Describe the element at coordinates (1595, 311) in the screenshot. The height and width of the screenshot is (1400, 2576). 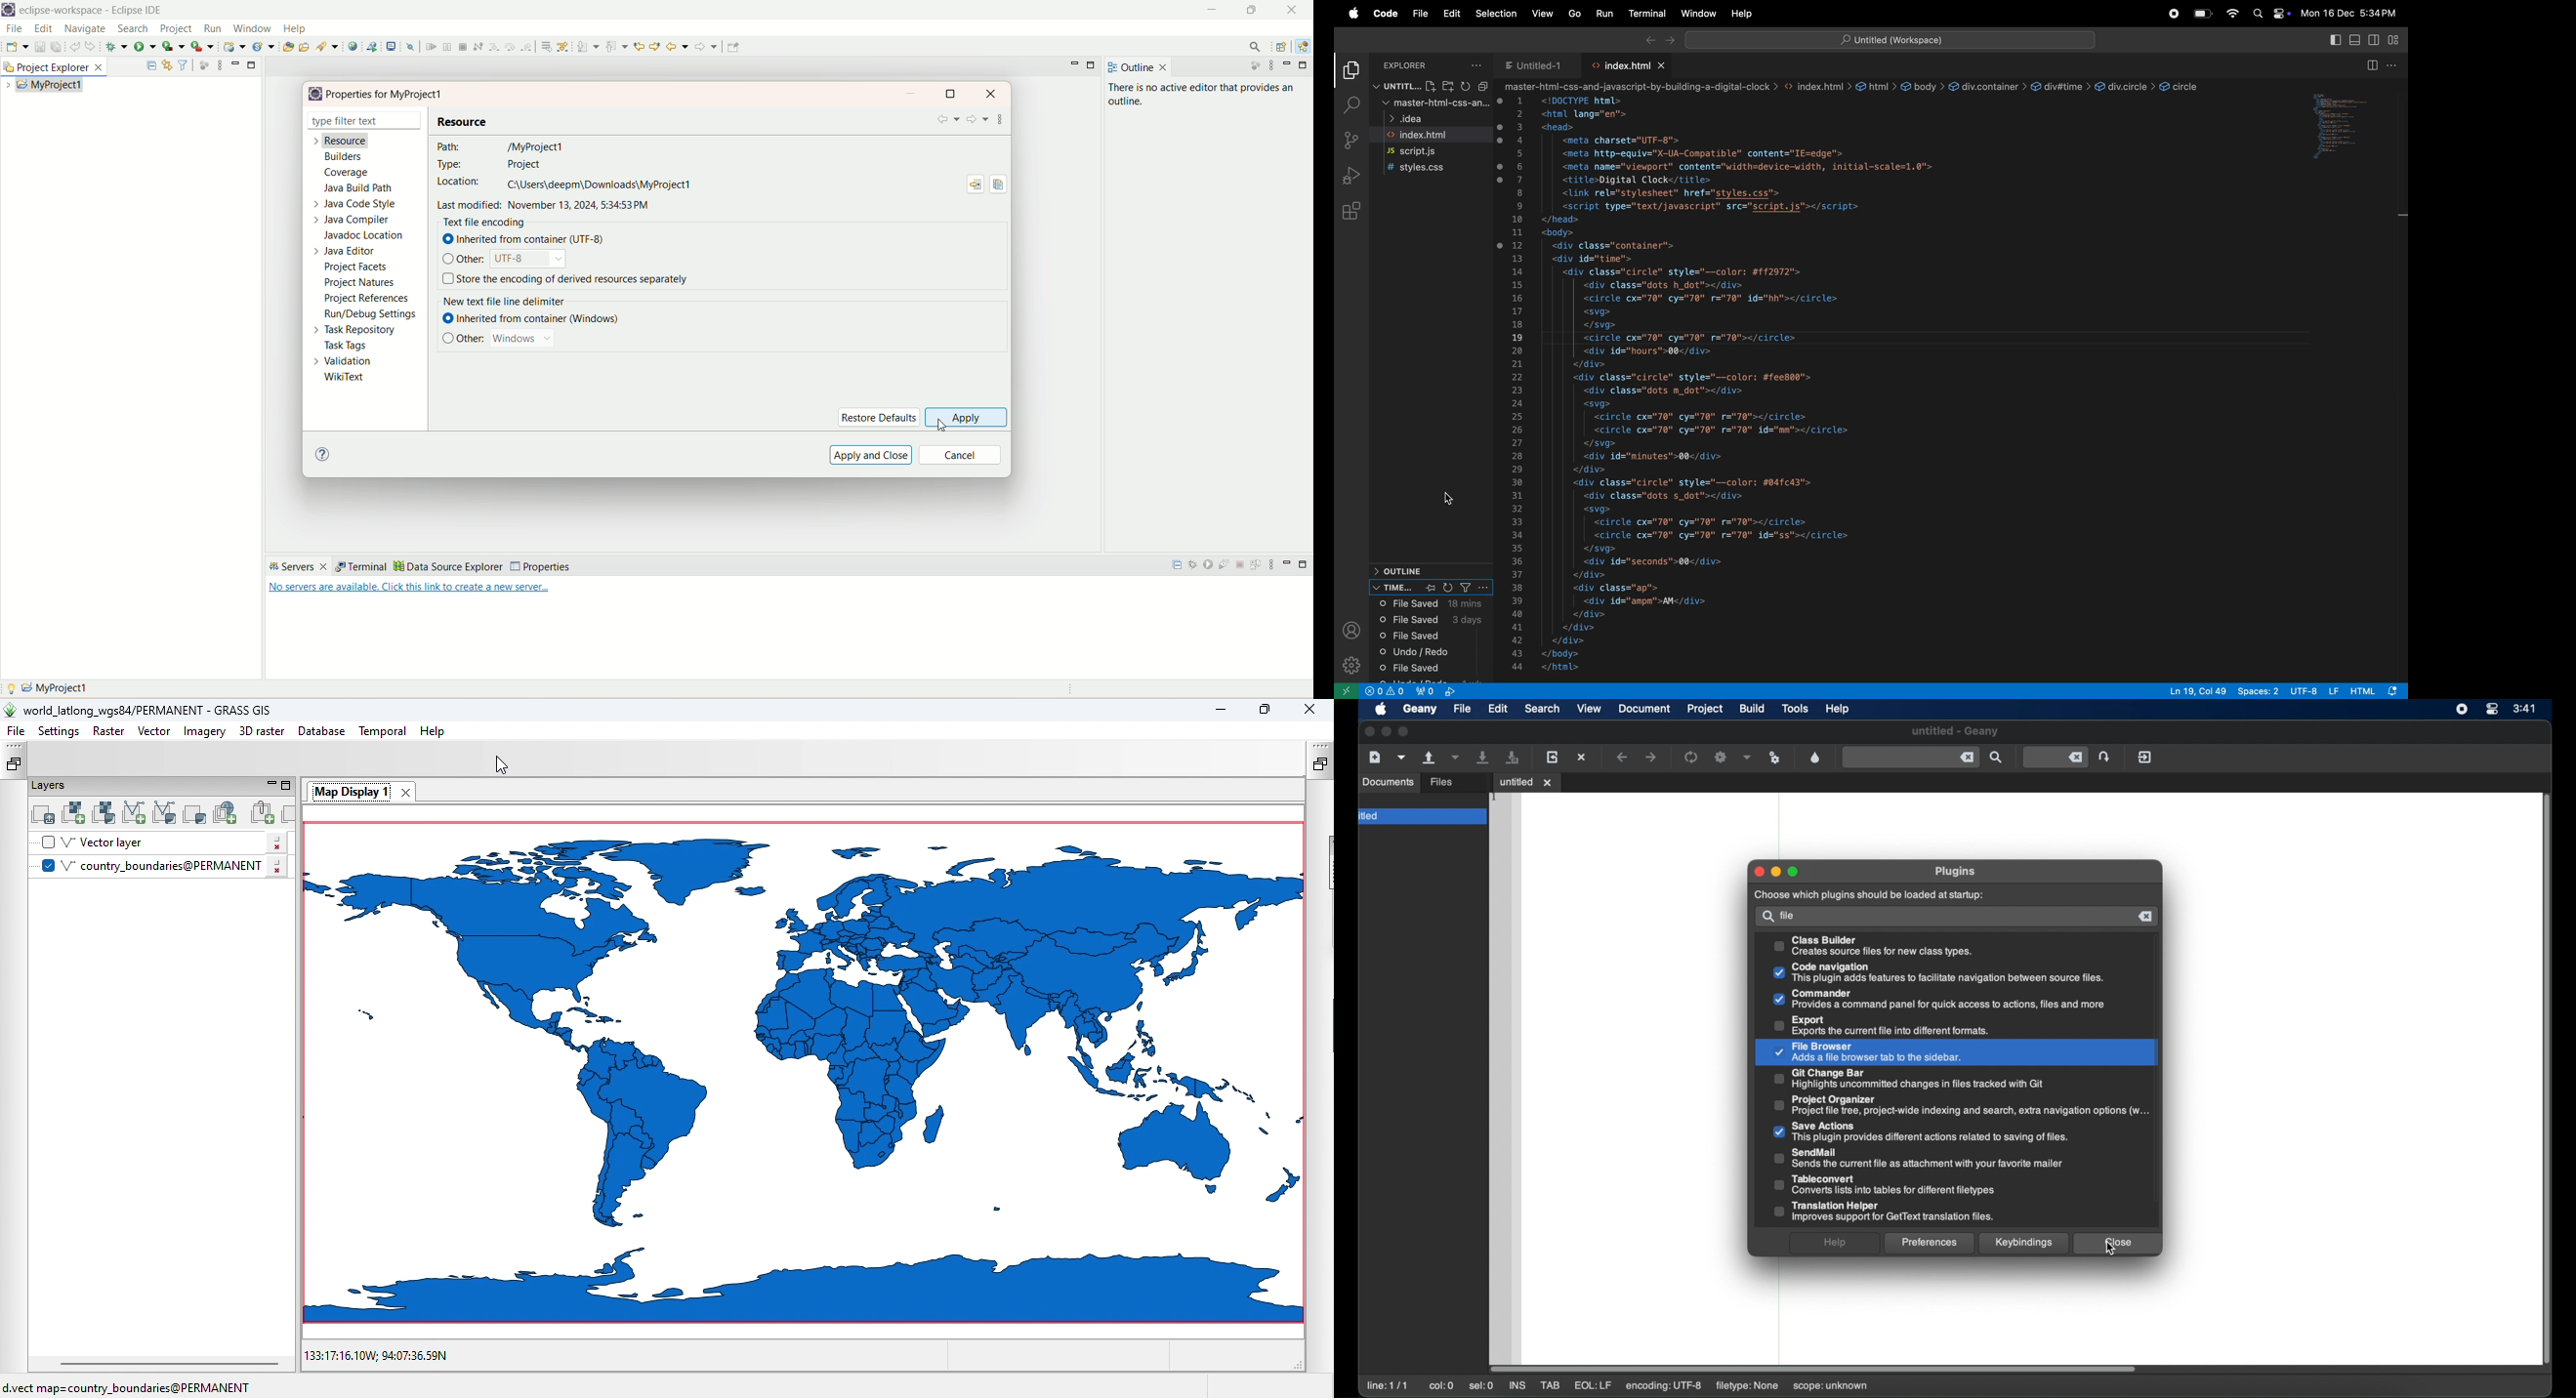
I see `| <svg>` at that location.